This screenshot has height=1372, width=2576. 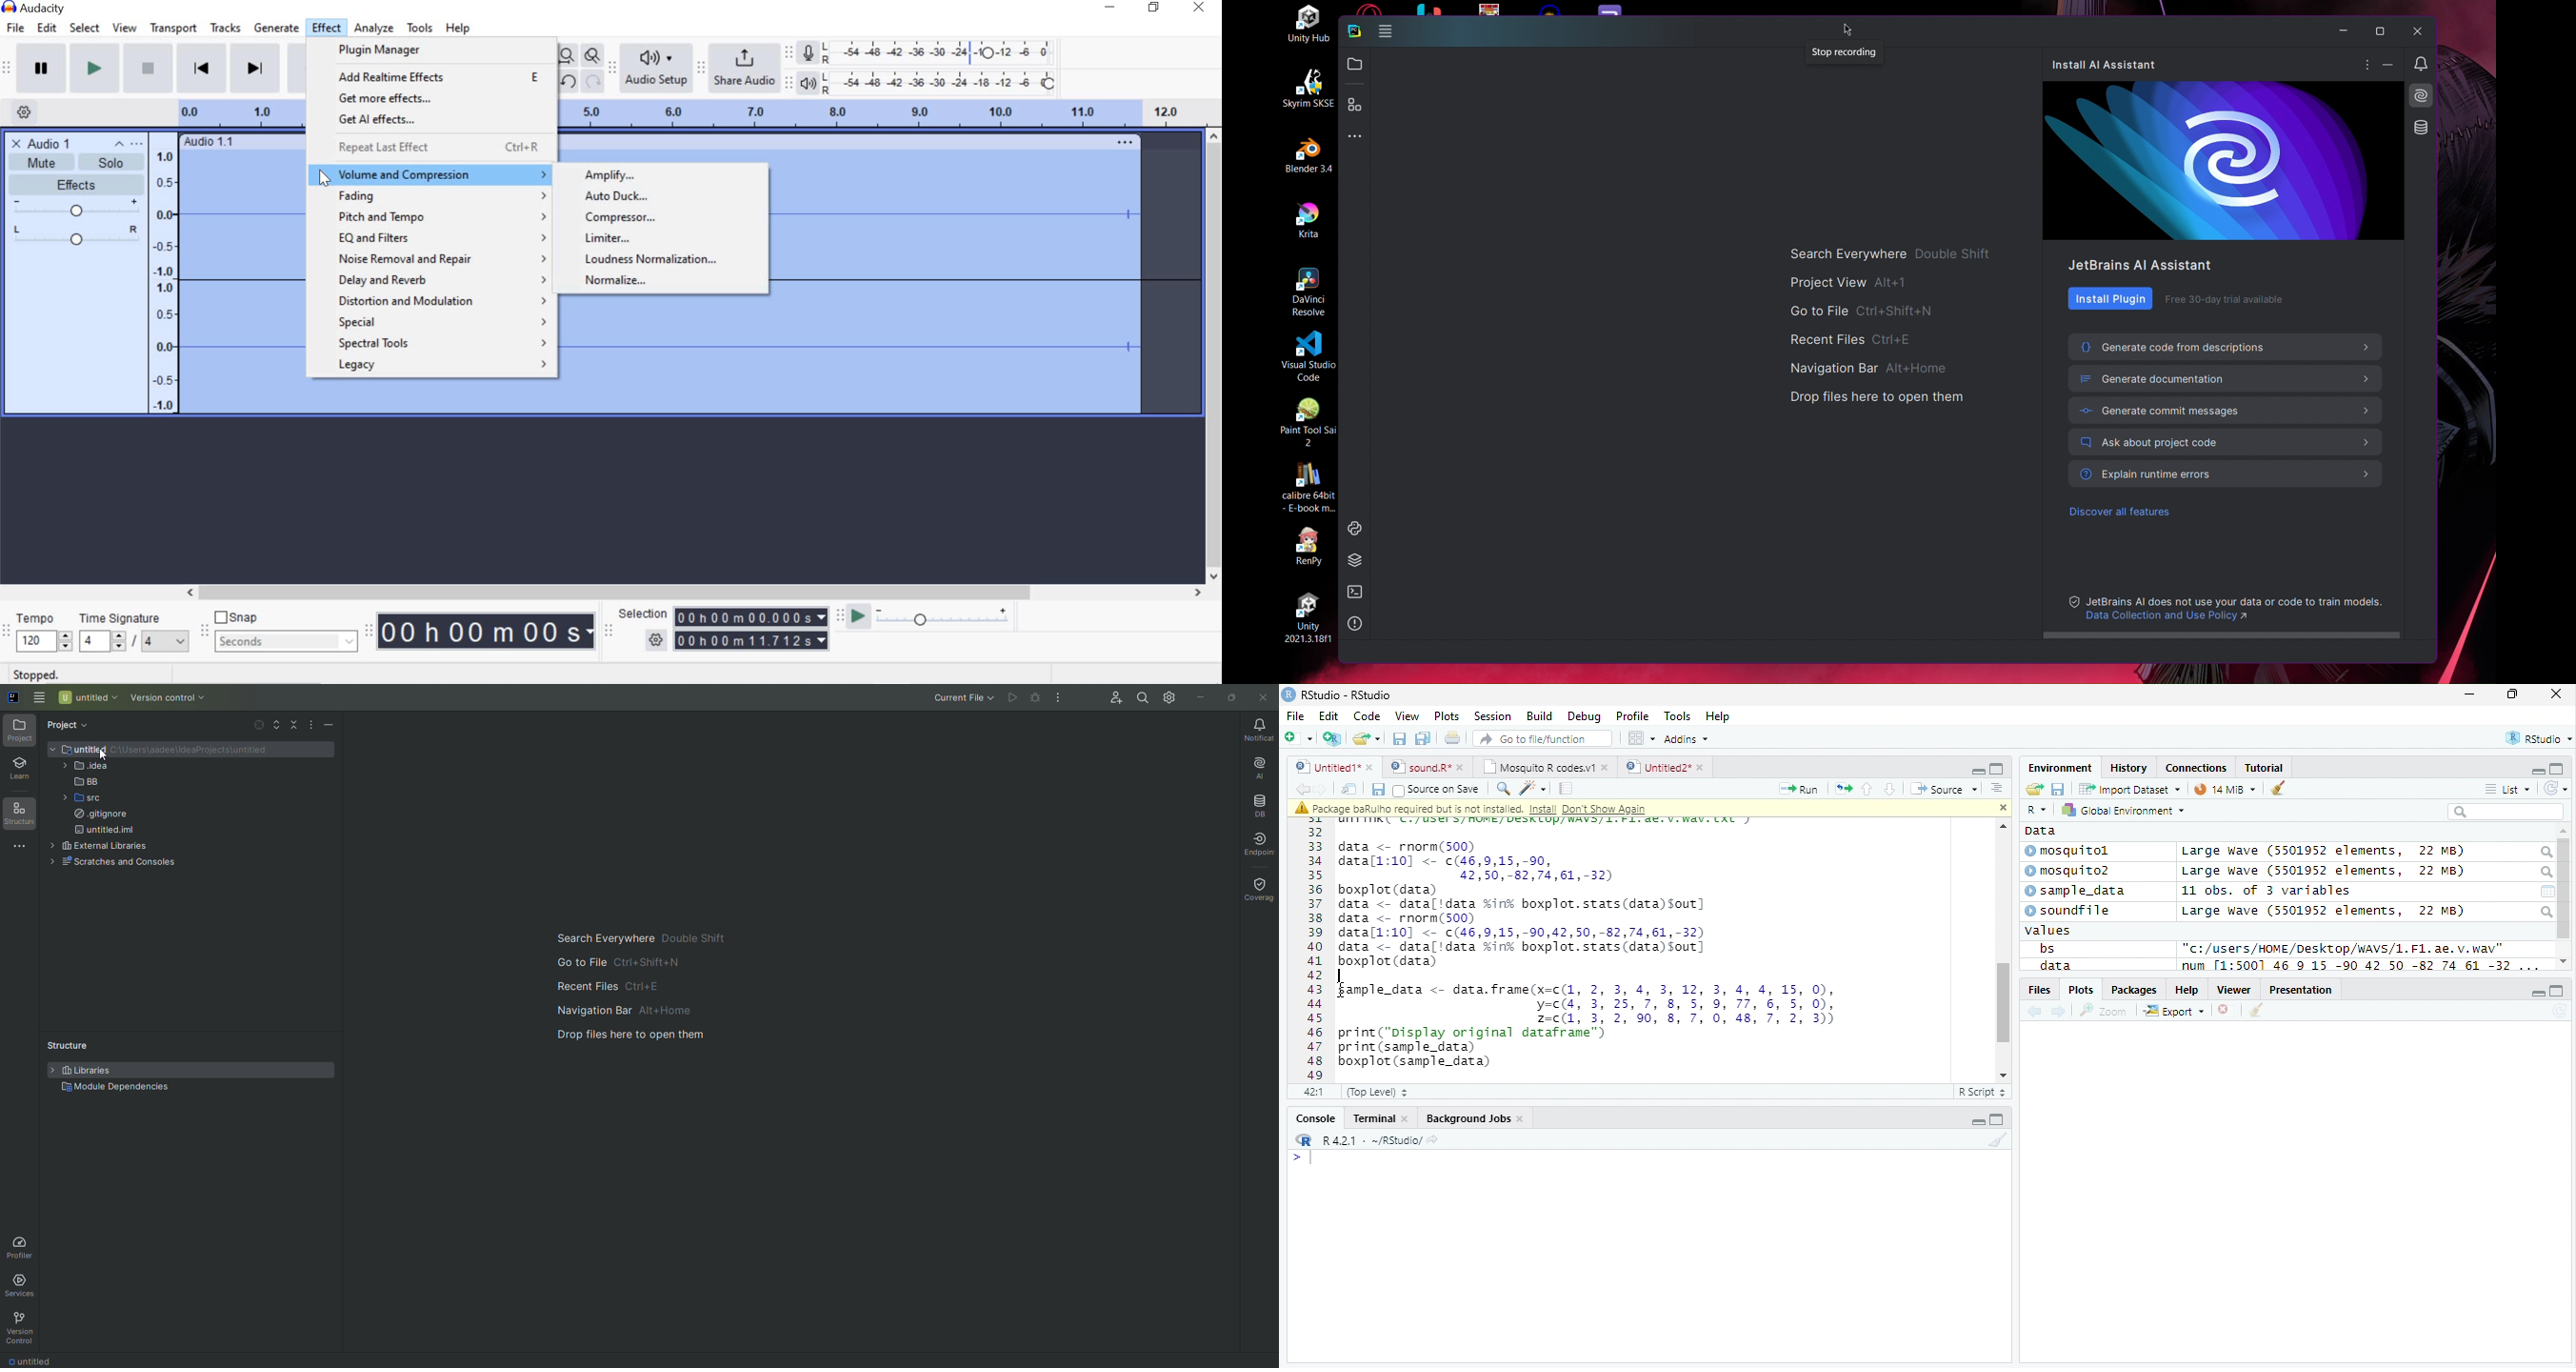 I want to click on Go to next session, so click(x=1890, y=790).